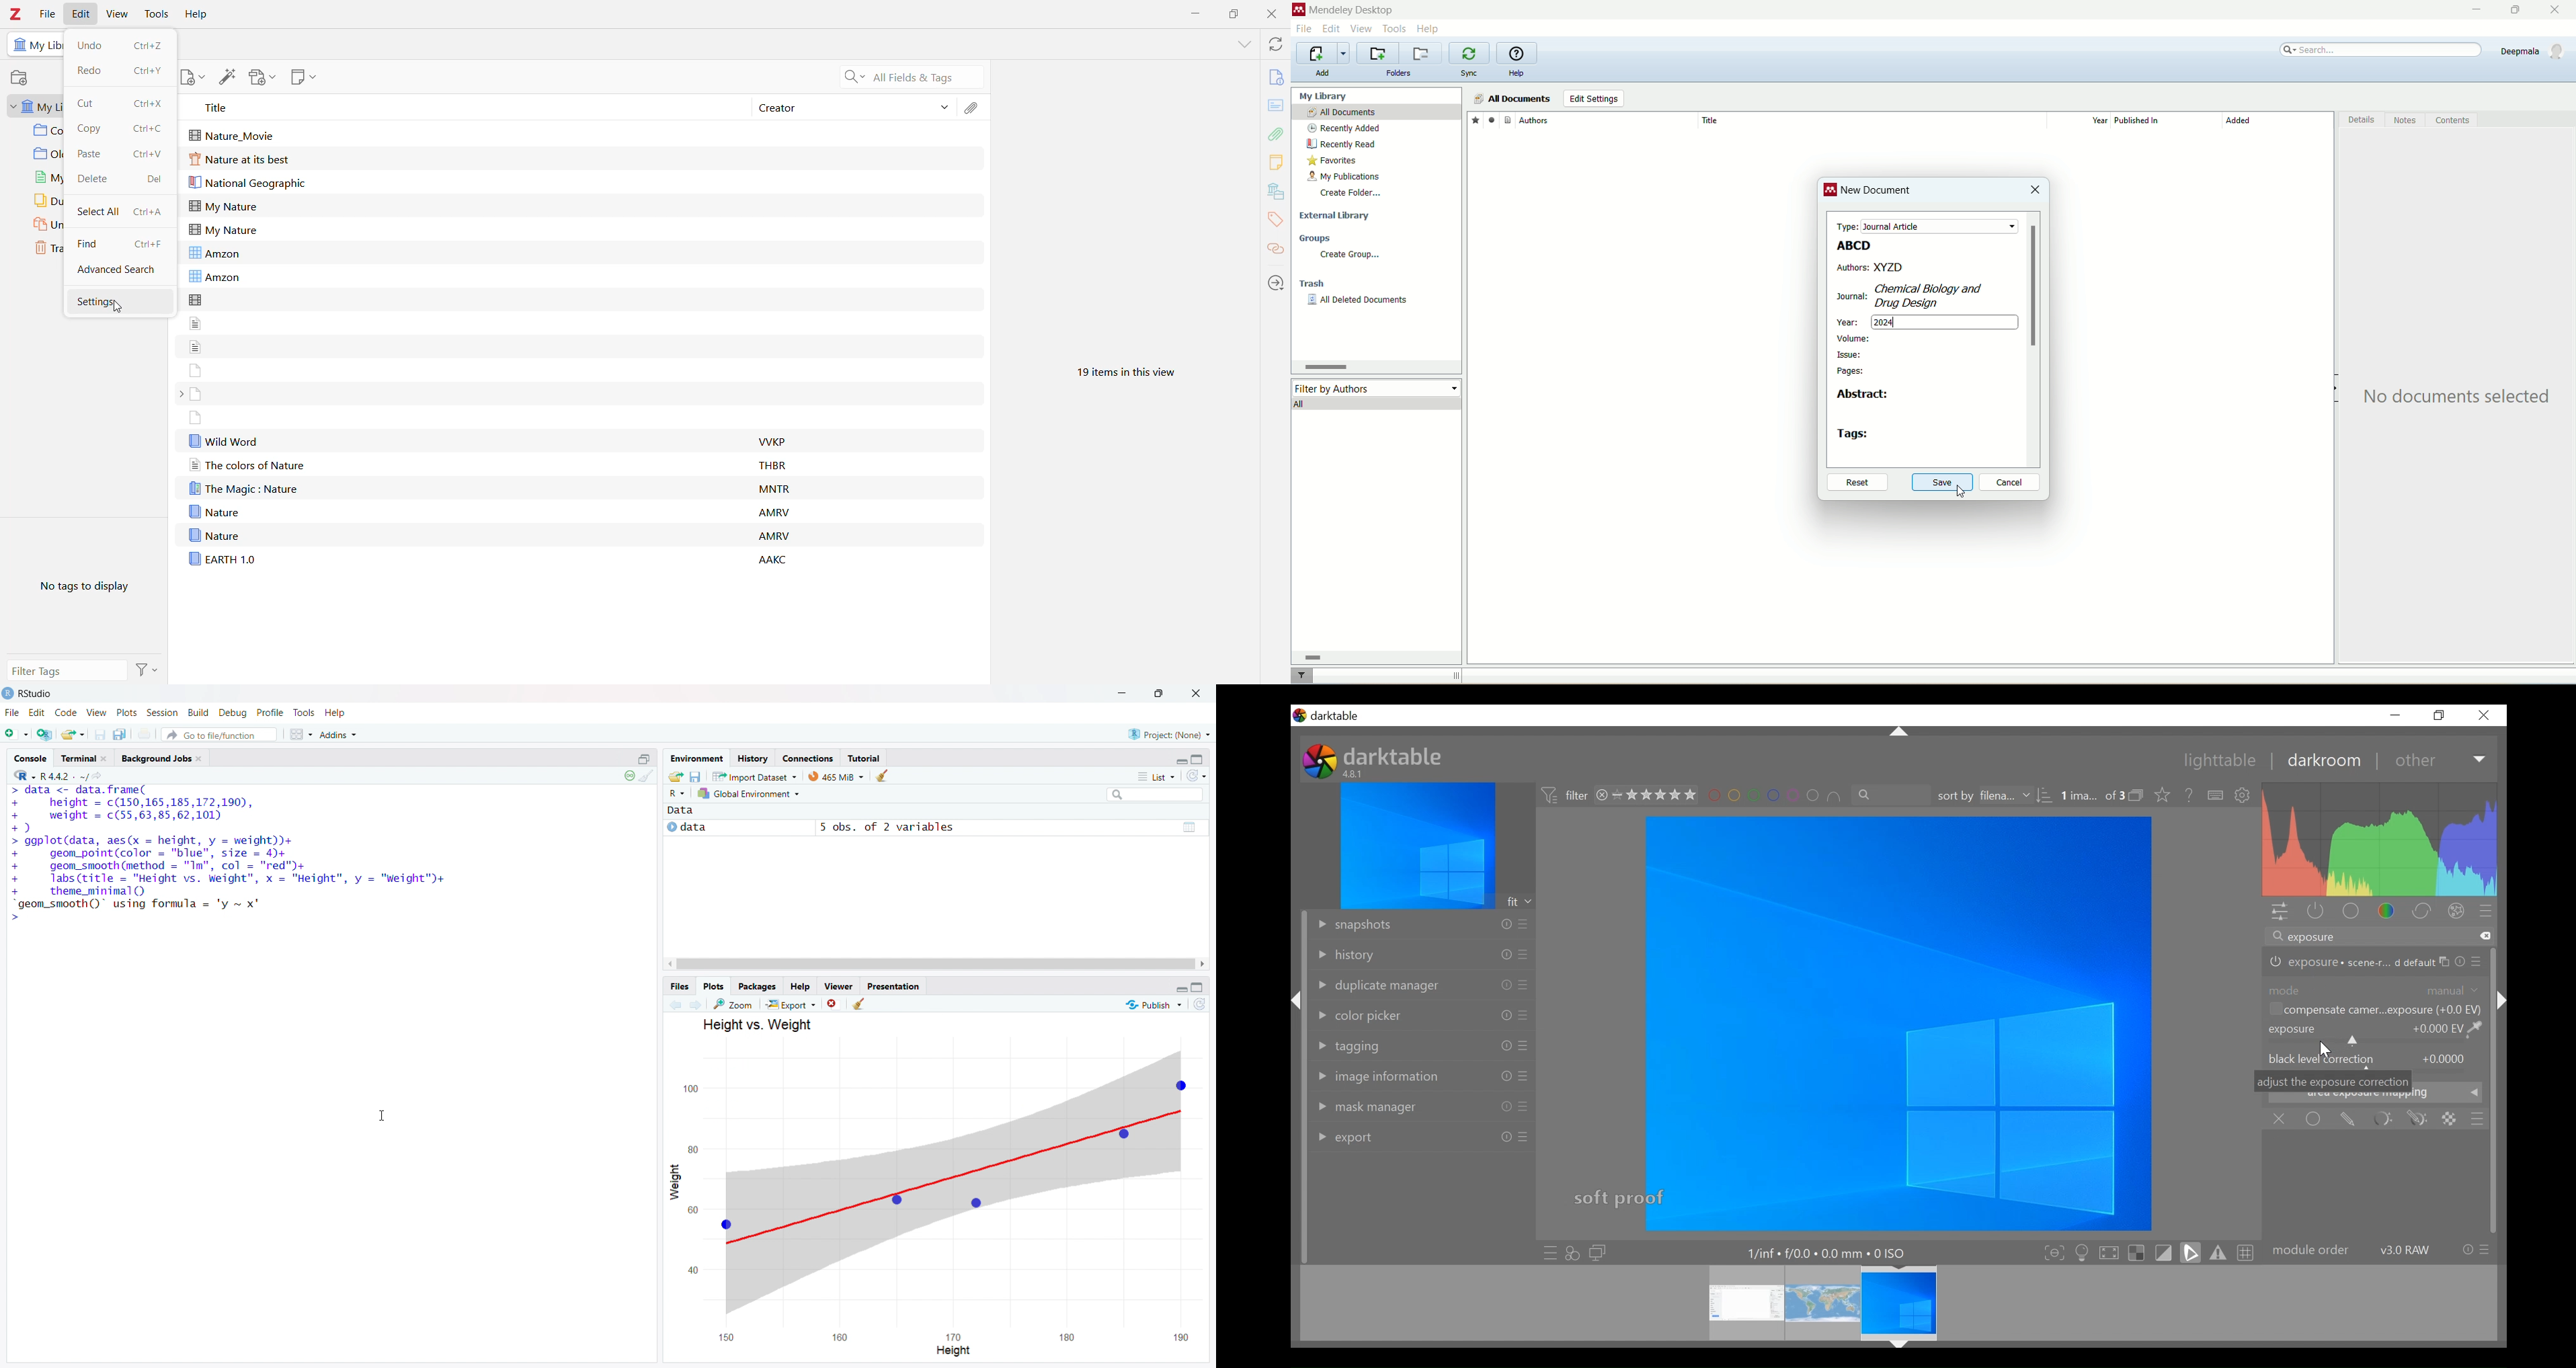 This screenshot has height=1372, width=2576. I want to click on weight, so click(675, 1183).